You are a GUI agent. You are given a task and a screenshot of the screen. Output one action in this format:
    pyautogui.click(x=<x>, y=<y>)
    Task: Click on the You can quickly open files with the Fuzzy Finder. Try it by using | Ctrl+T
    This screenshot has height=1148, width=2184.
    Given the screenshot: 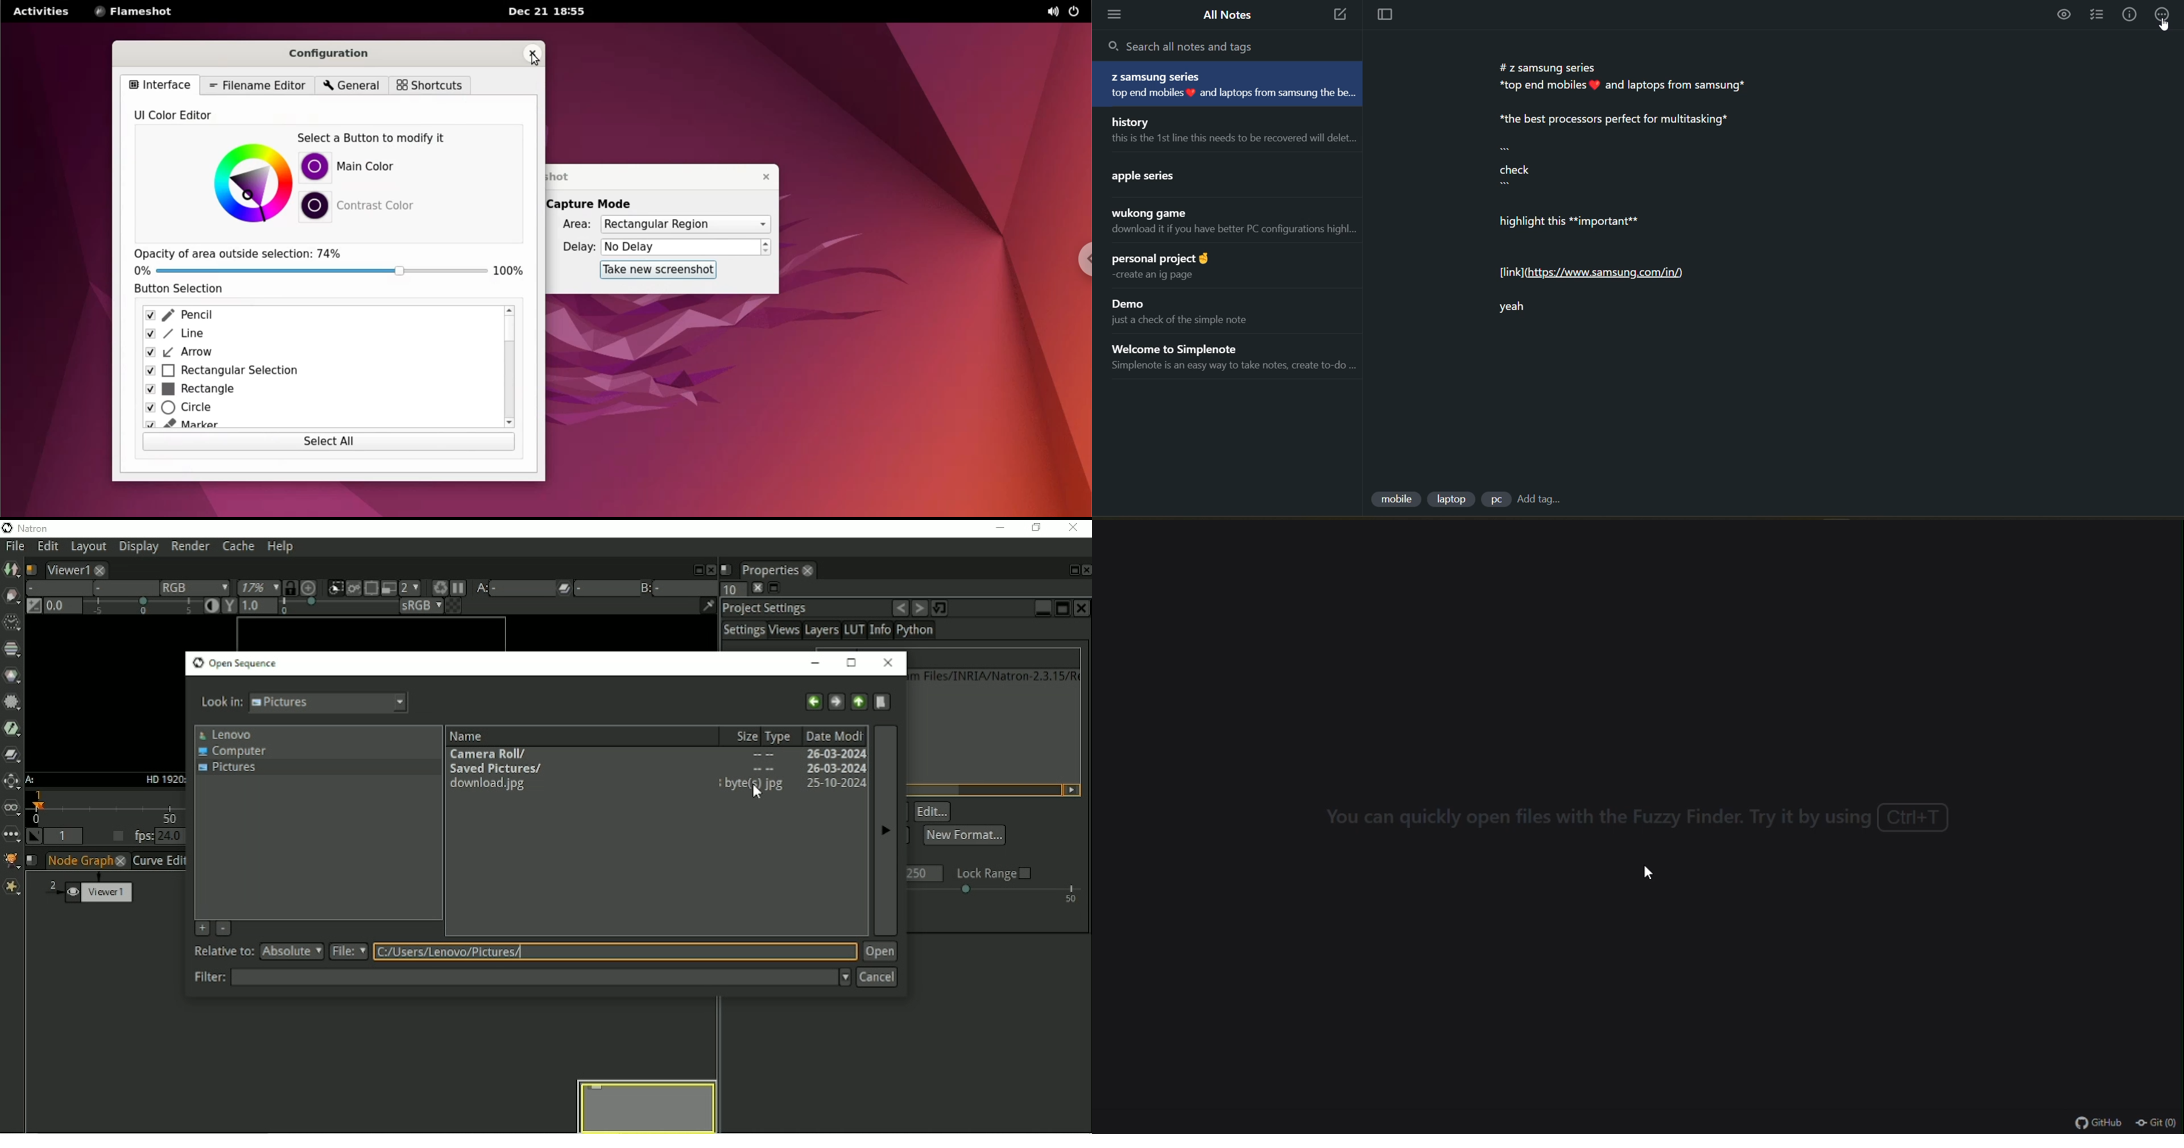 What is the action you would take?
    pyautogui.click(x=1632, y=817)
    